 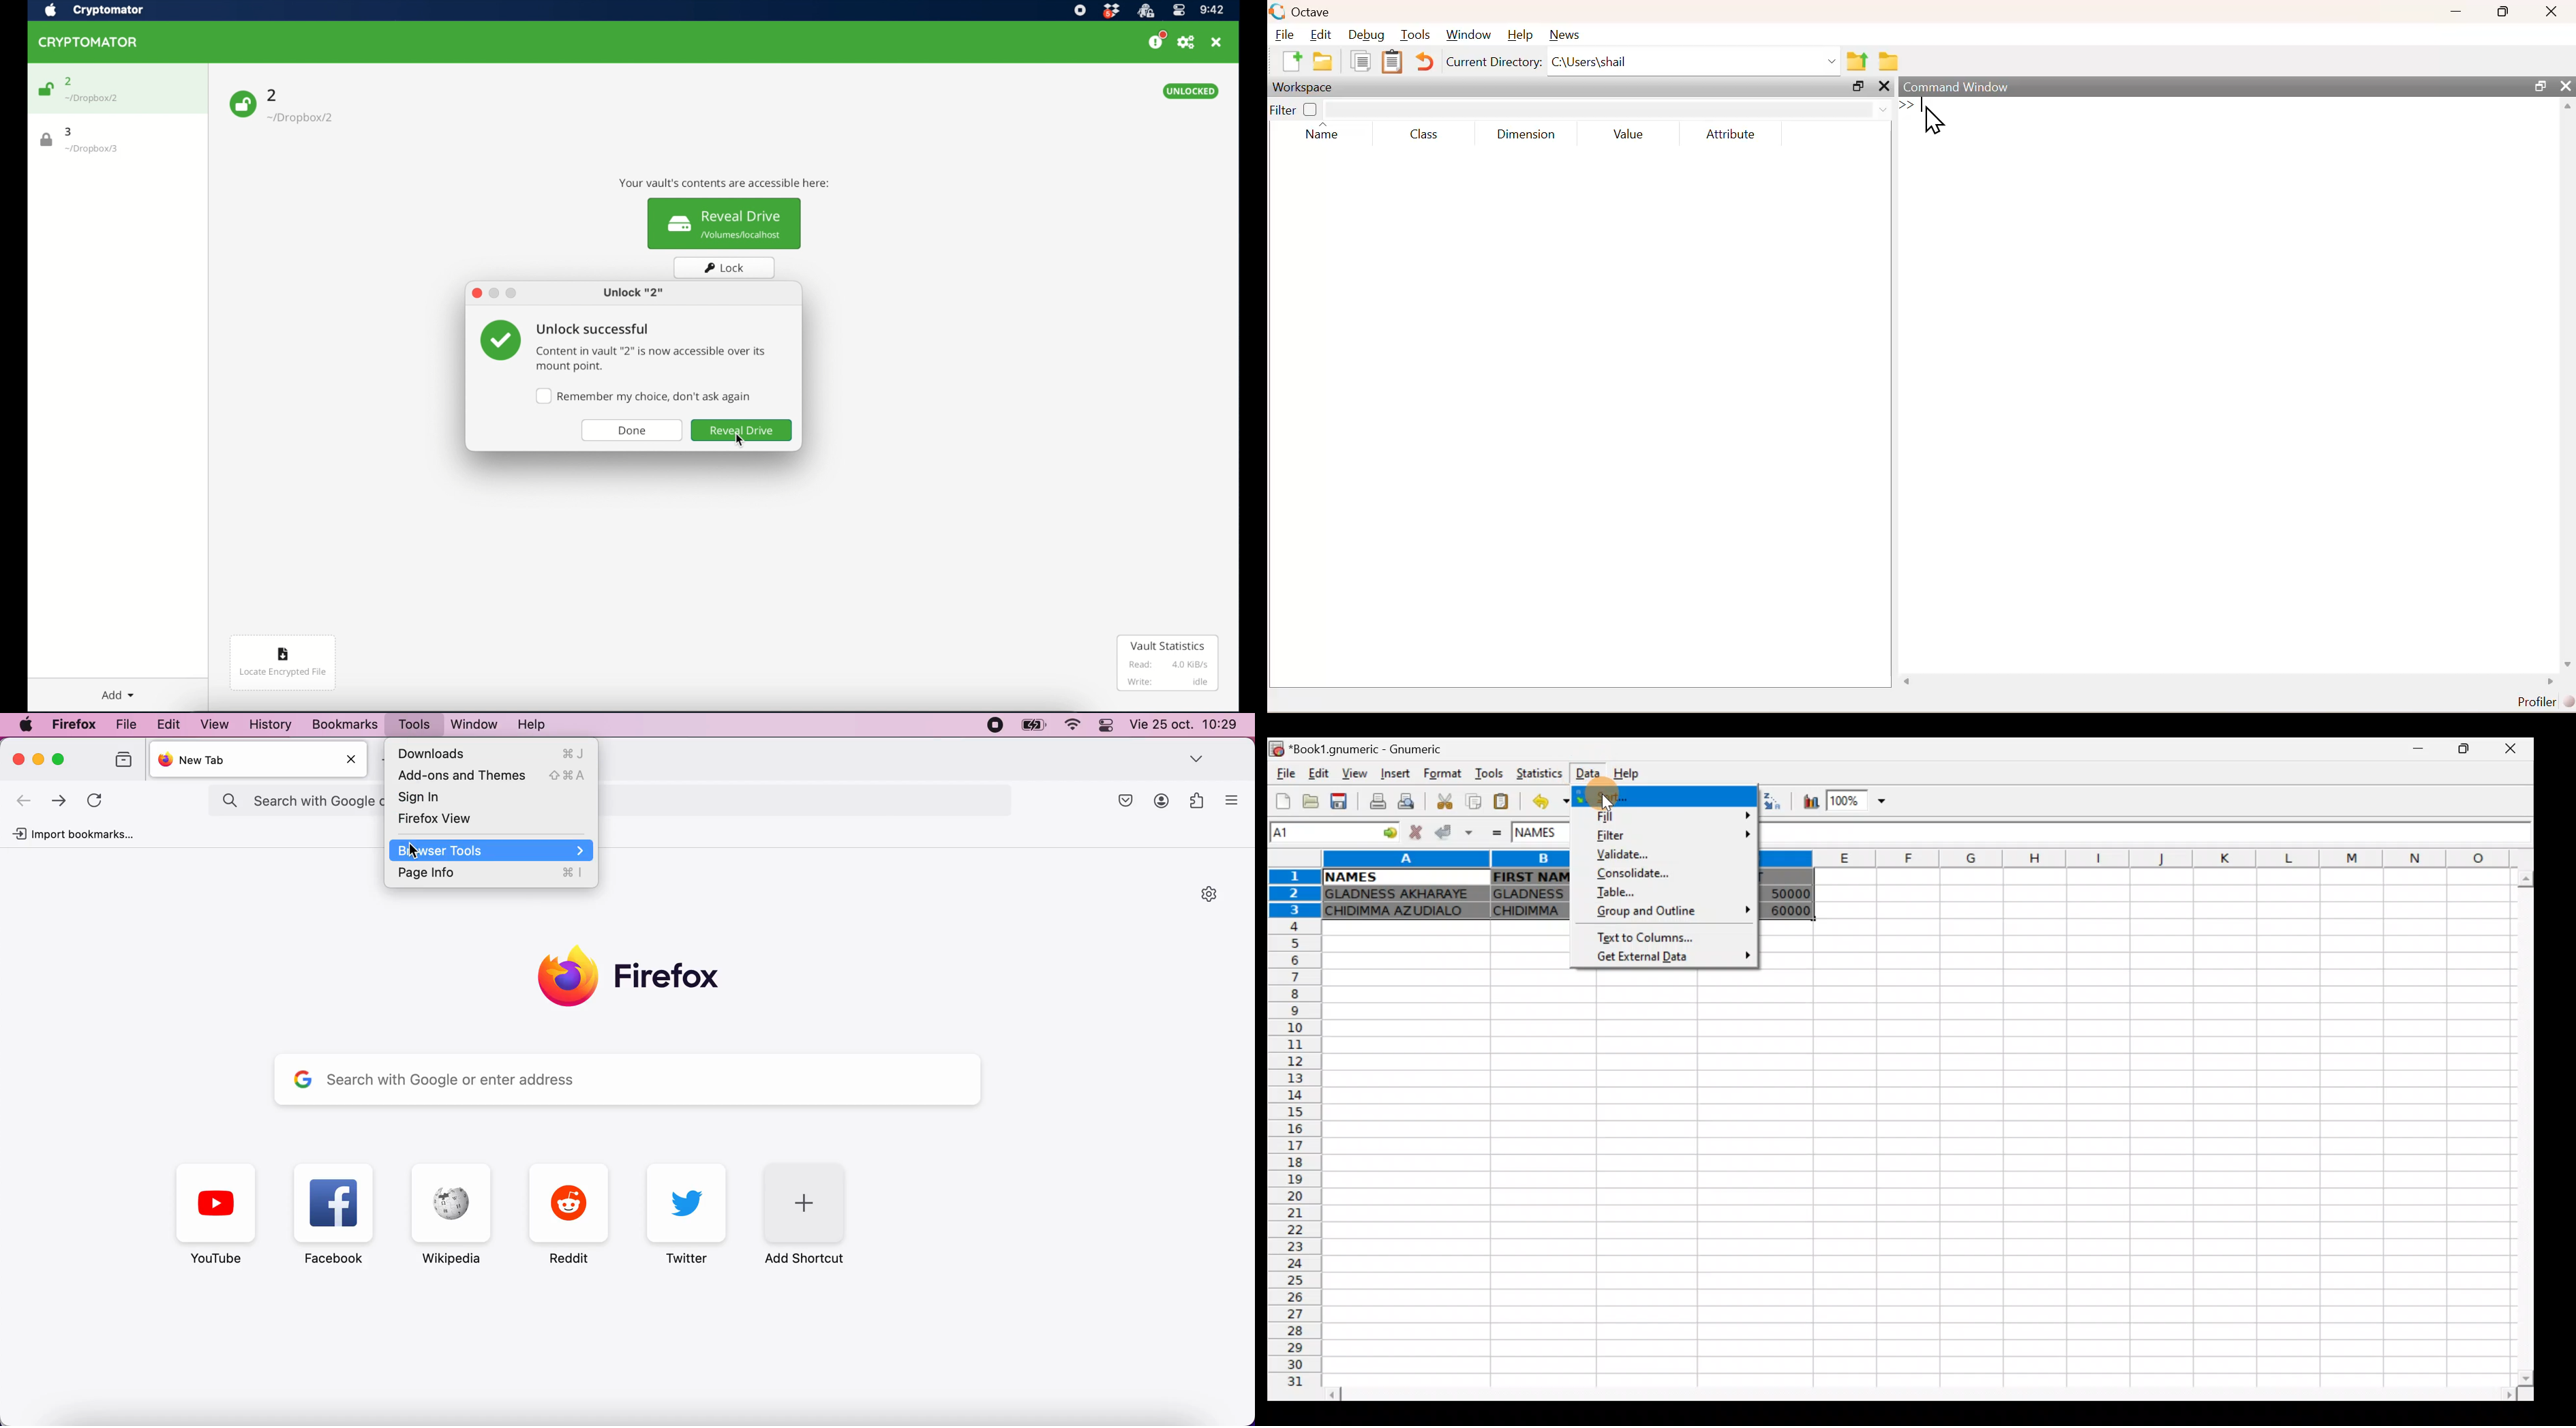 I want to click on Statistics, so click(x=1541, y=774).